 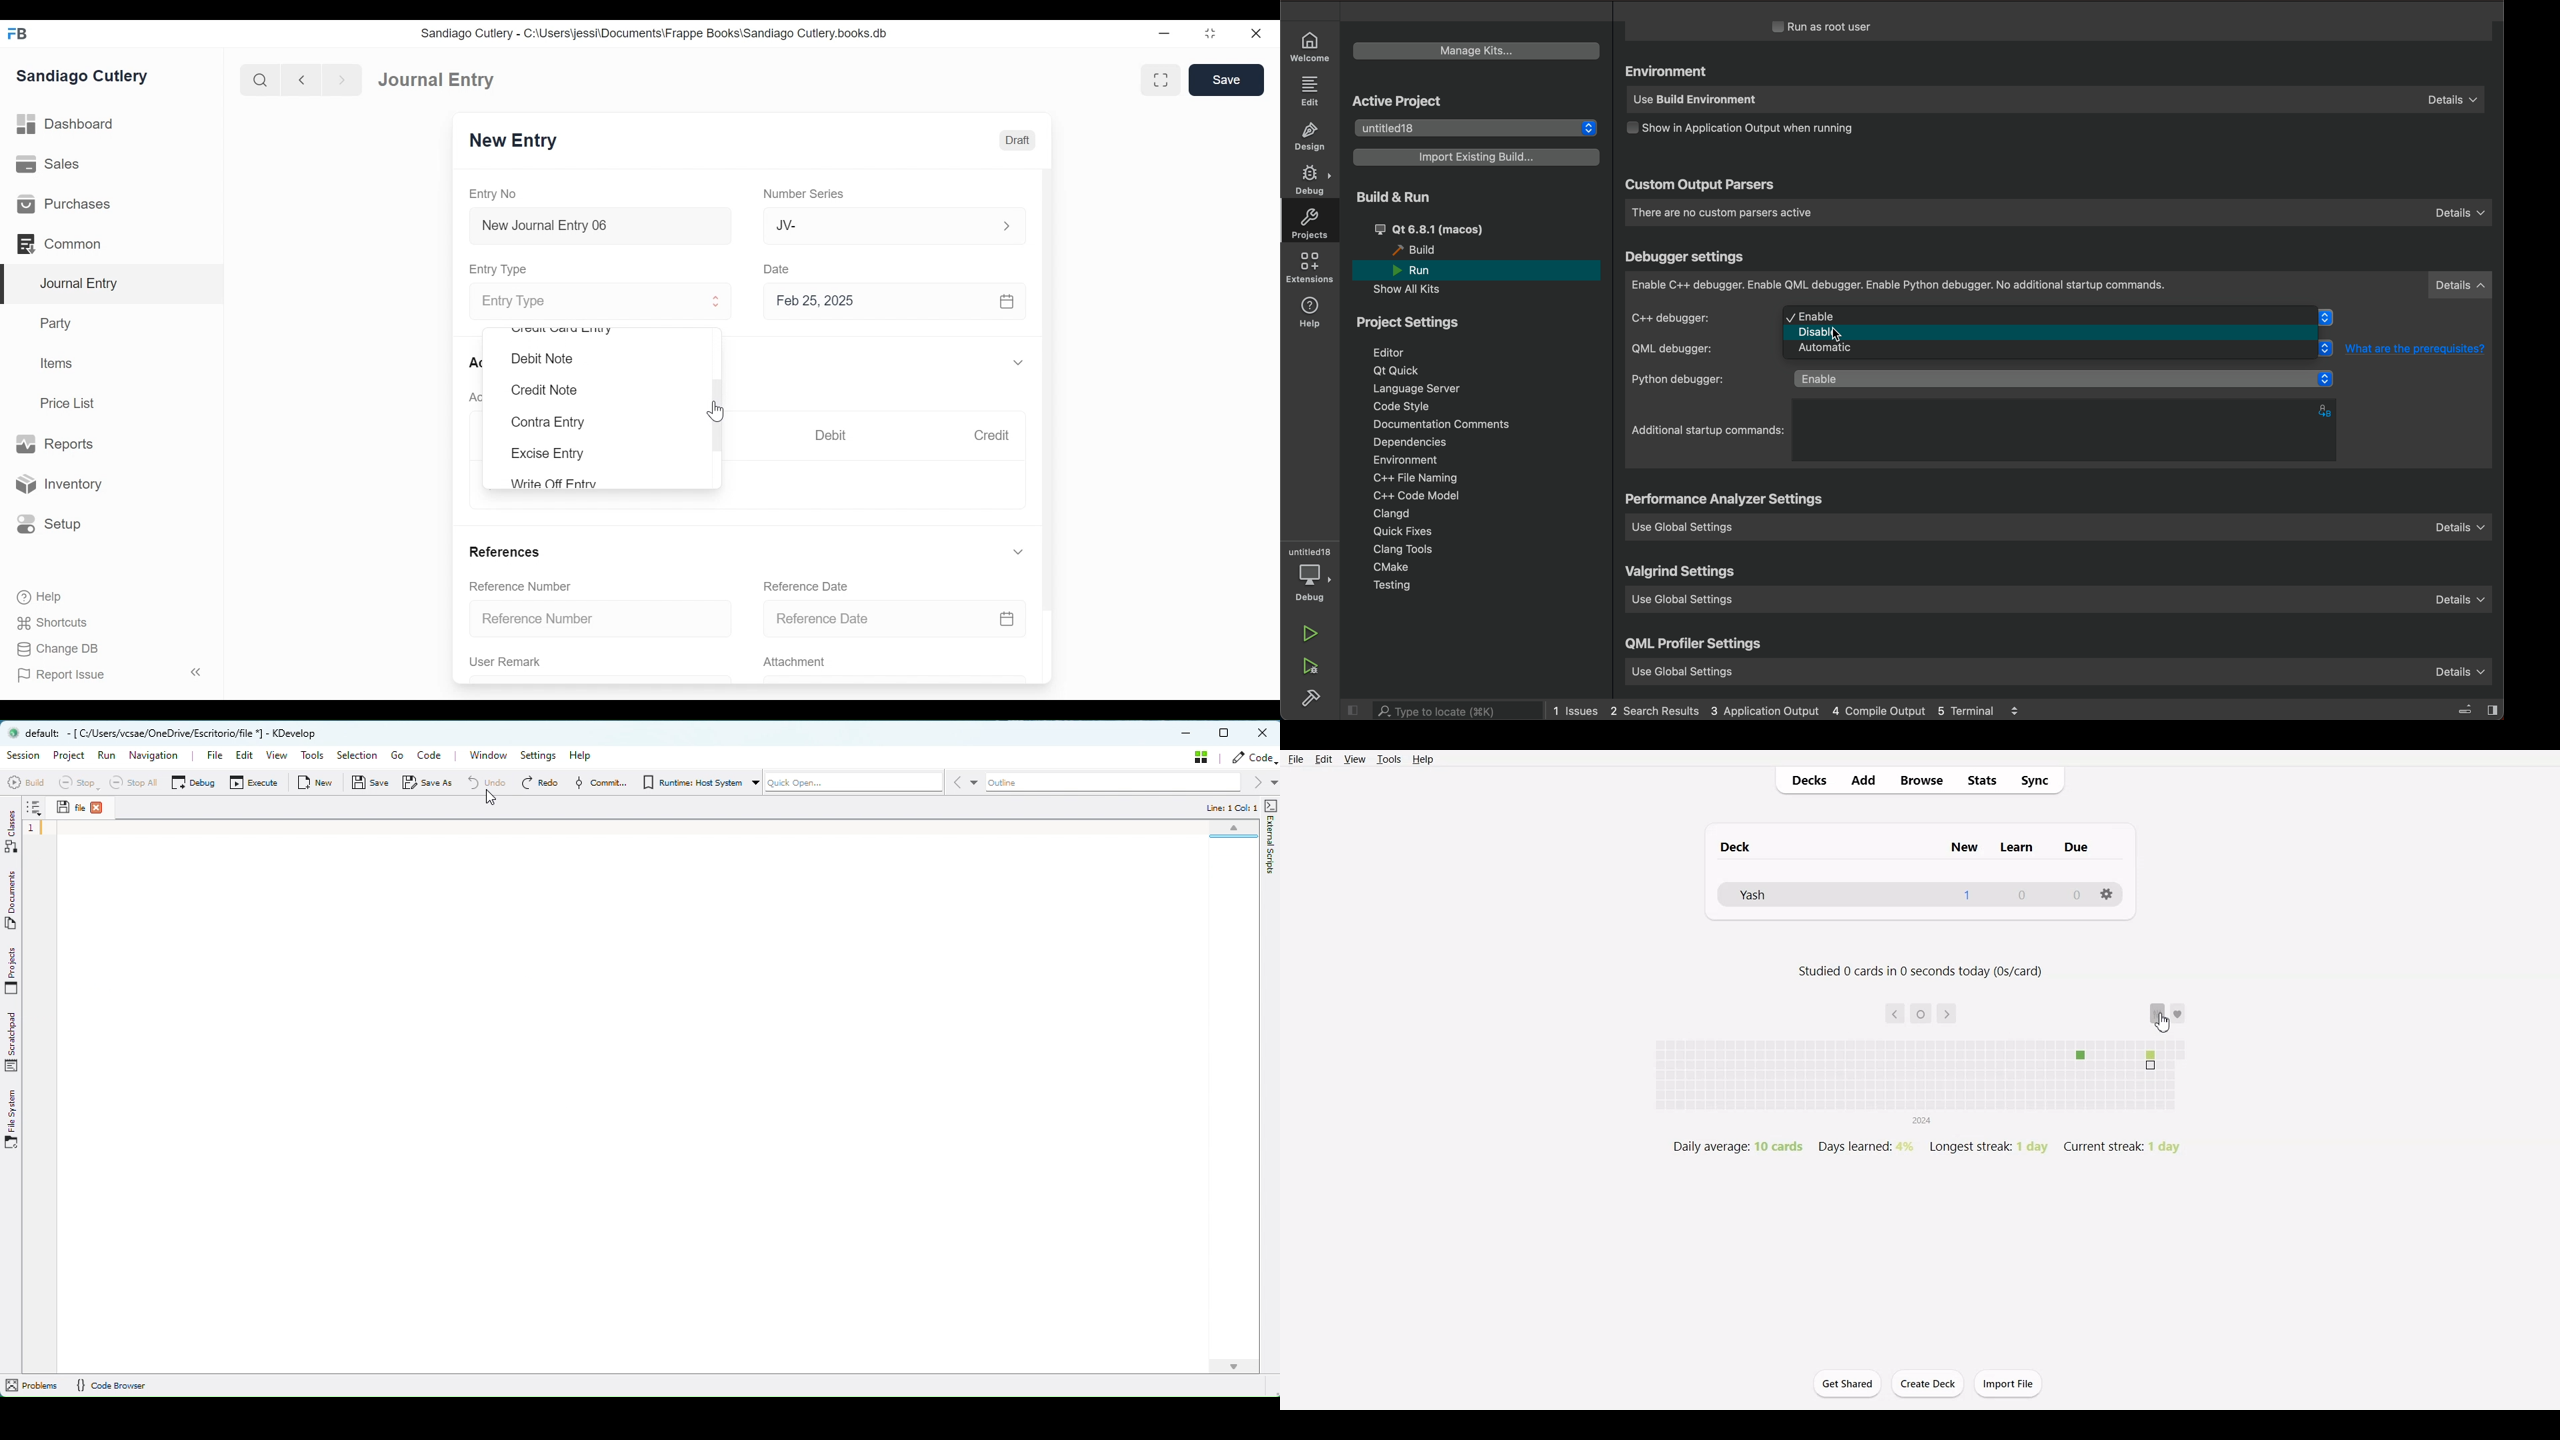 What do you see at coordinates (1805, 781) in the screenshot?
I see `Decks` at bounding box center [1805, 781].